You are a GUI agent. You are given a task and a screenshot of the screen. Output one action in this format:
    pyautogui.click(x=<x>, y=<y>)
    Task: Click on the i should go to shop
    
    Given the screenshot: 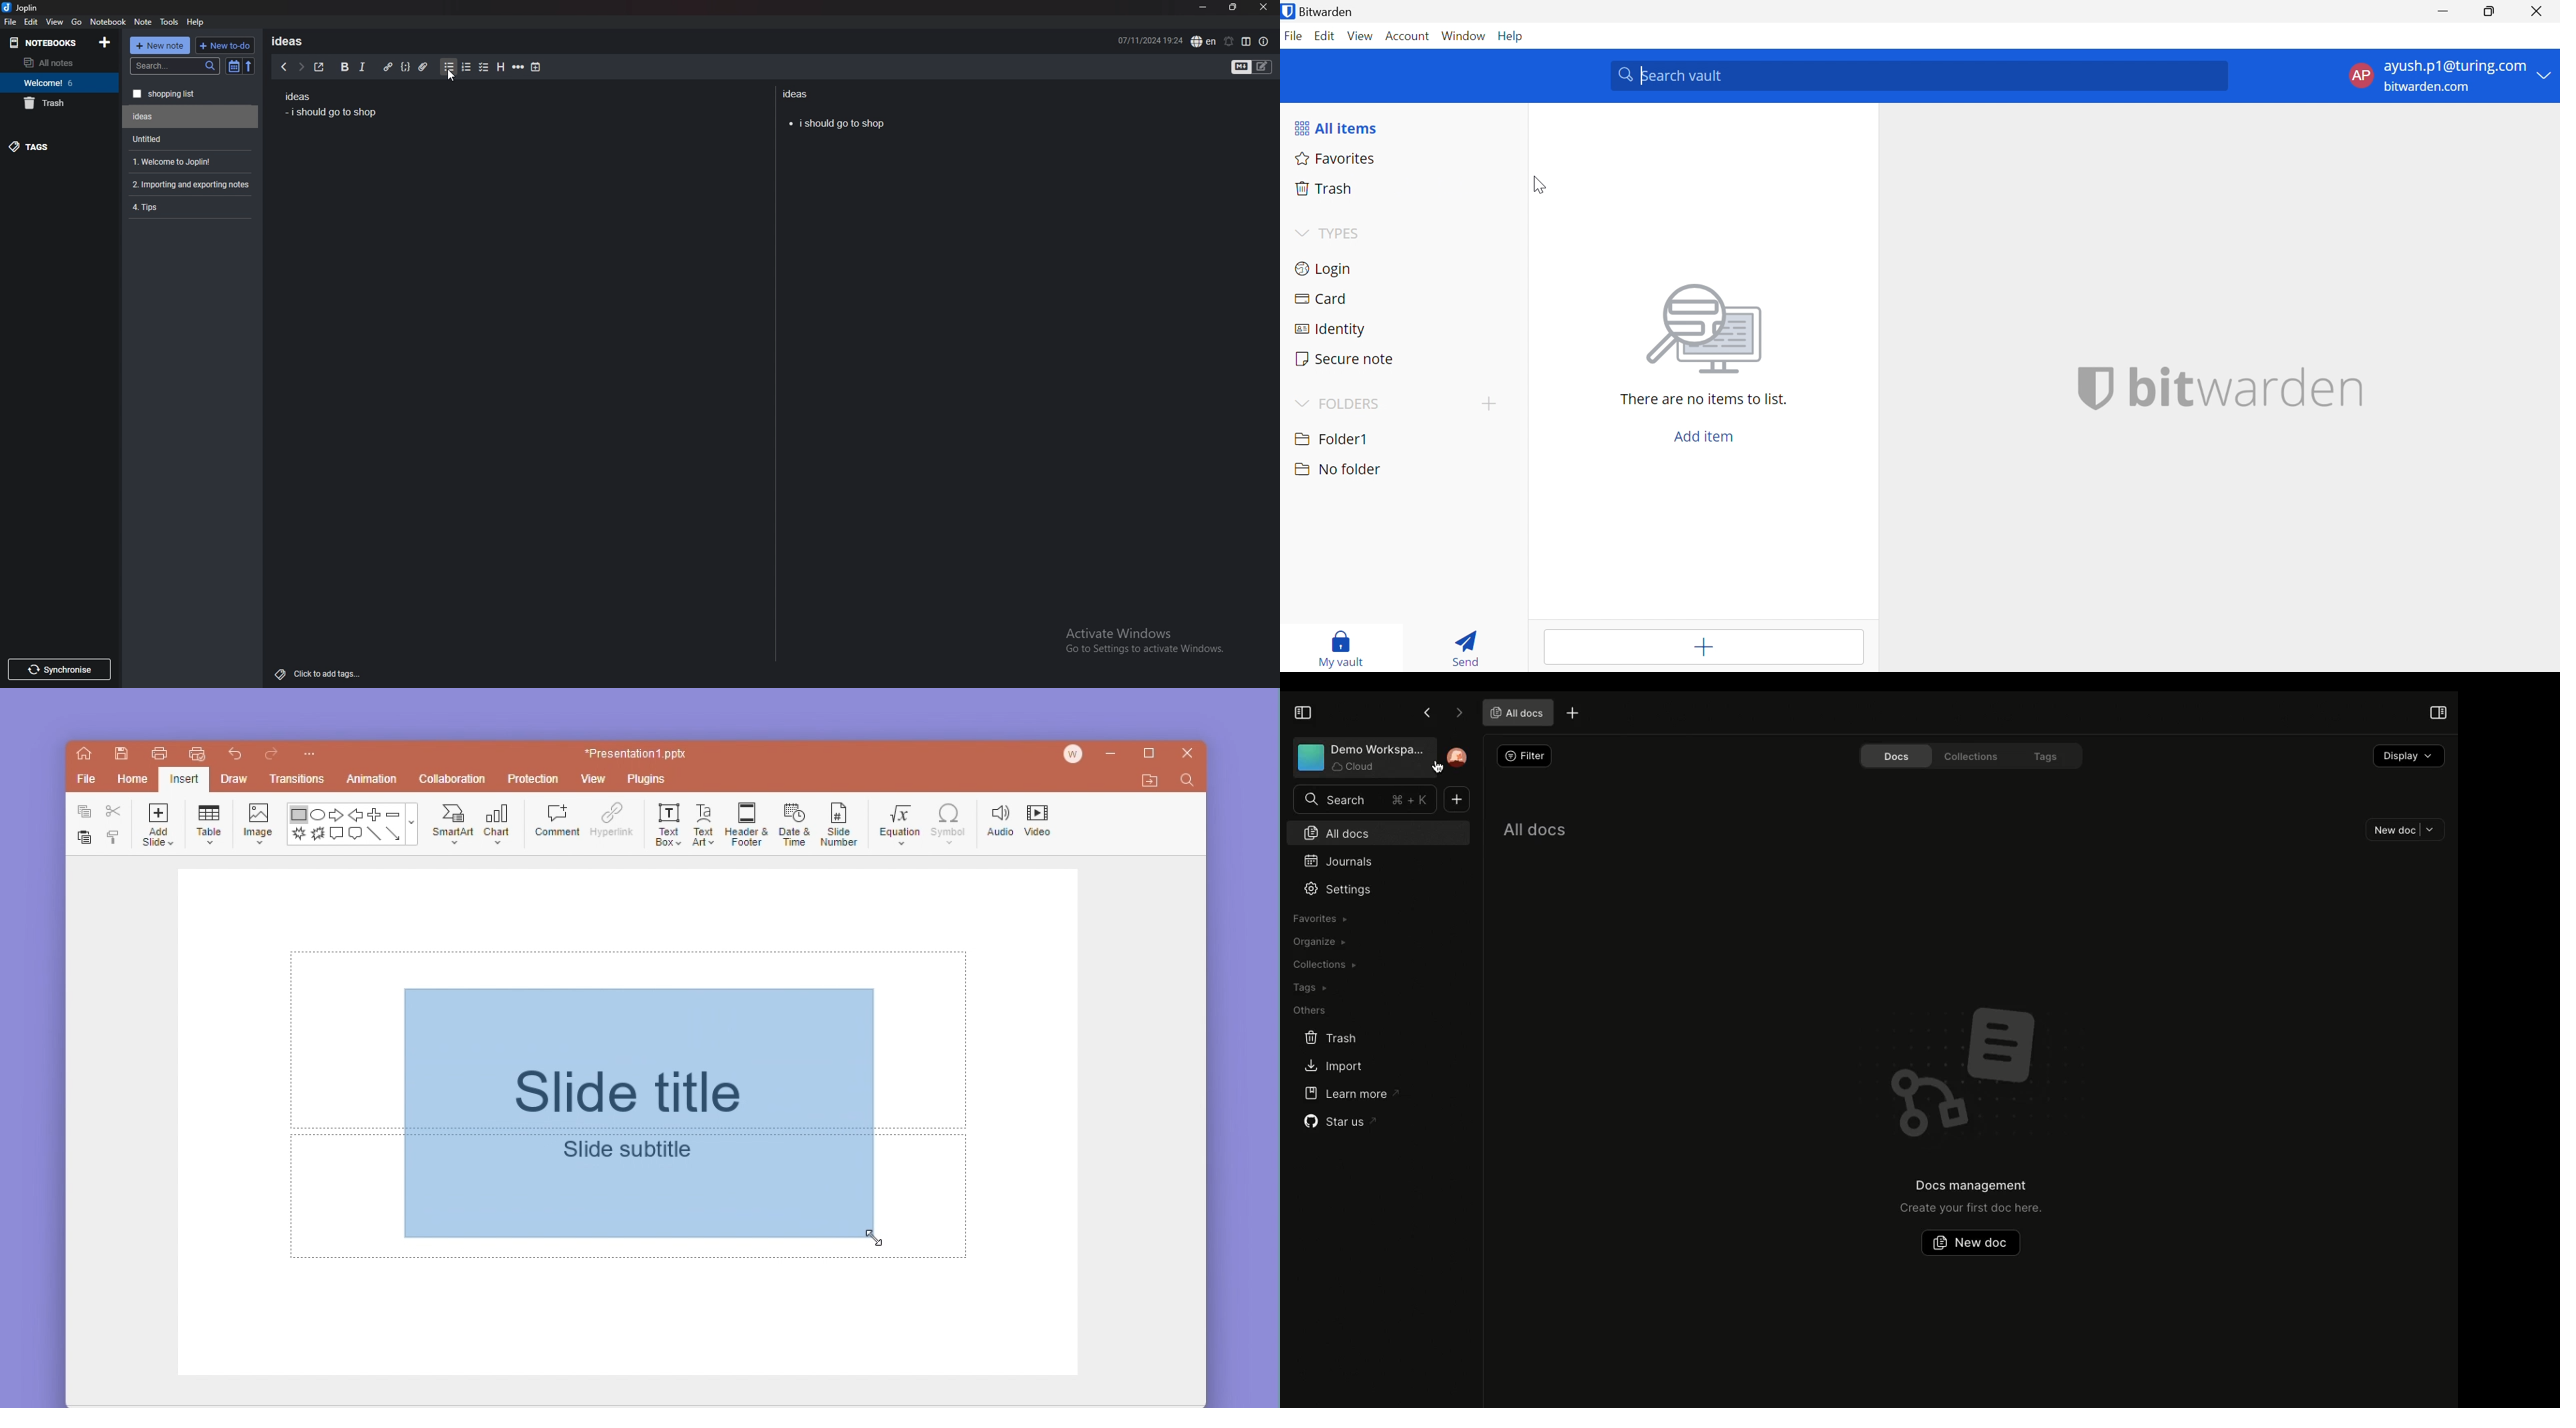 What is the action you would take?
    pyautogui.click(x=837, y=121)
    